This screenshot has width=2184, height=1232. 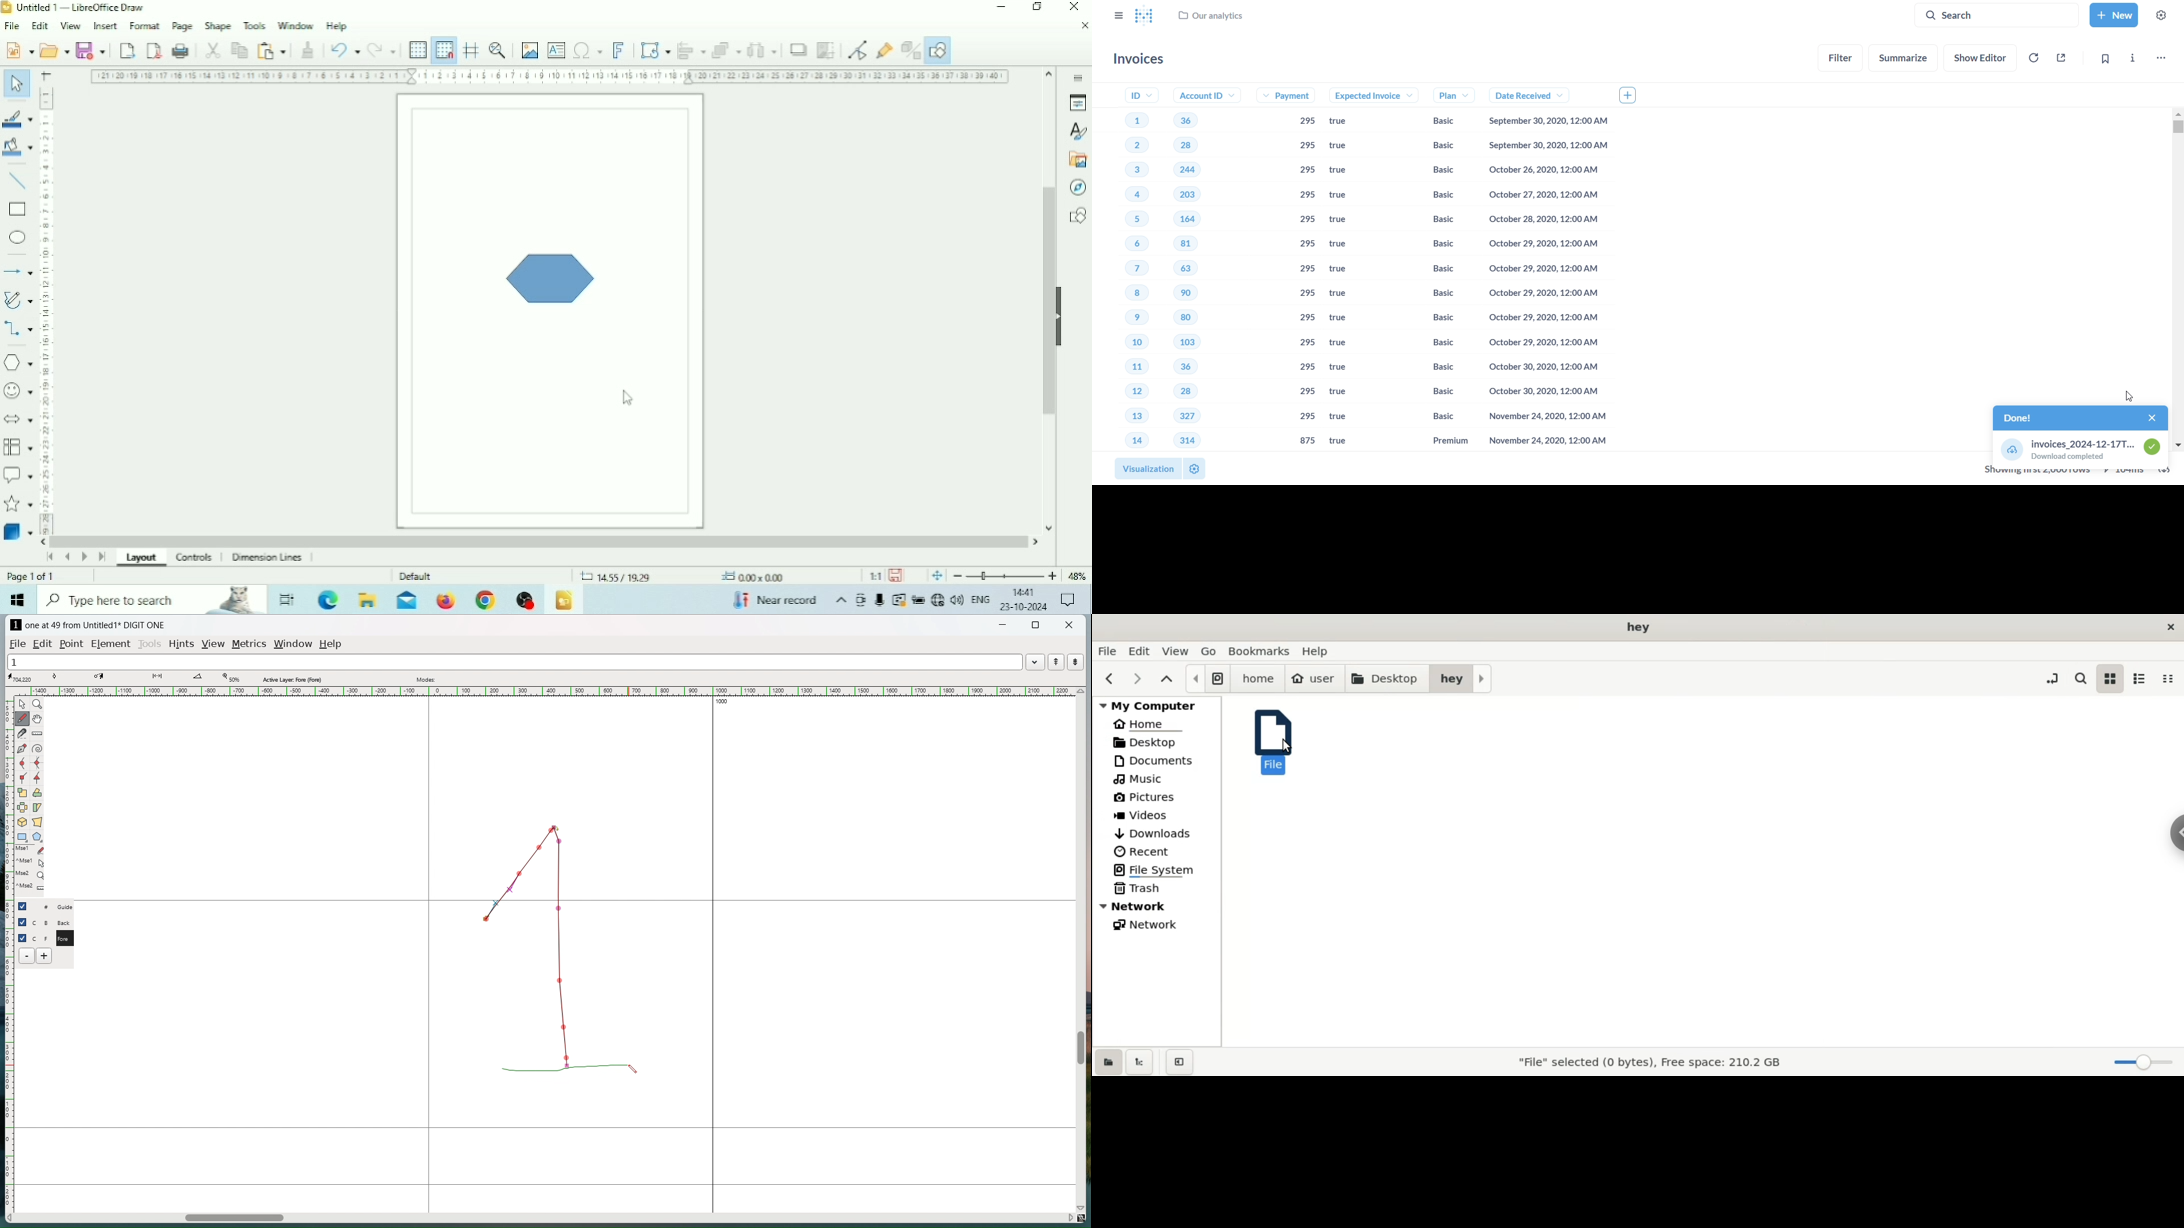 I want to click on 295, so click(x=1308, y=391).